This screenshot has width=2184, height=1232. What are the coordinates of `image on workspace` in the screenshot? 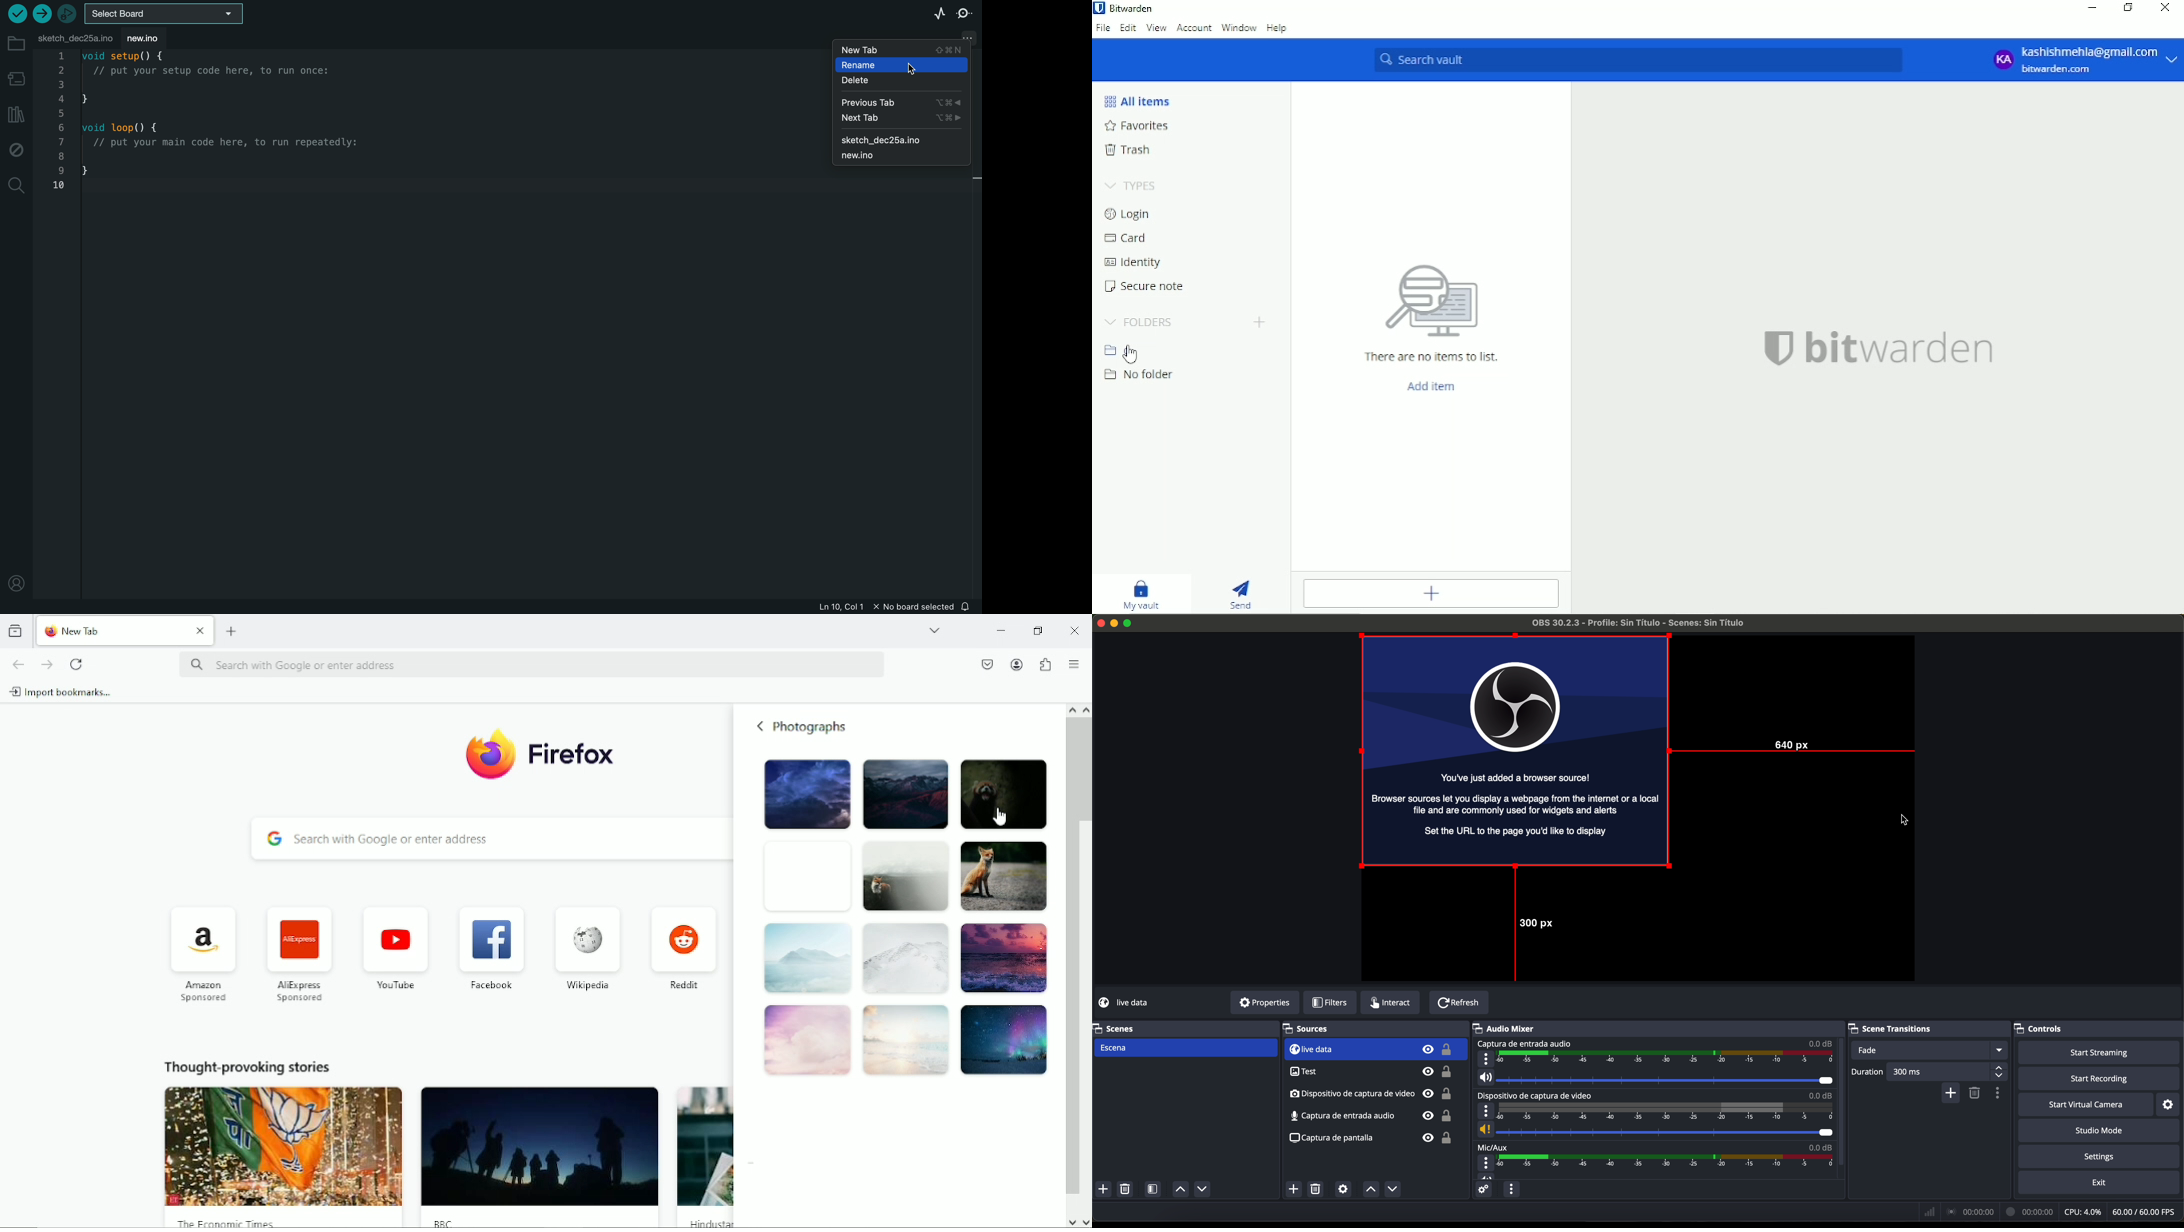 It's located at (1516, 746).